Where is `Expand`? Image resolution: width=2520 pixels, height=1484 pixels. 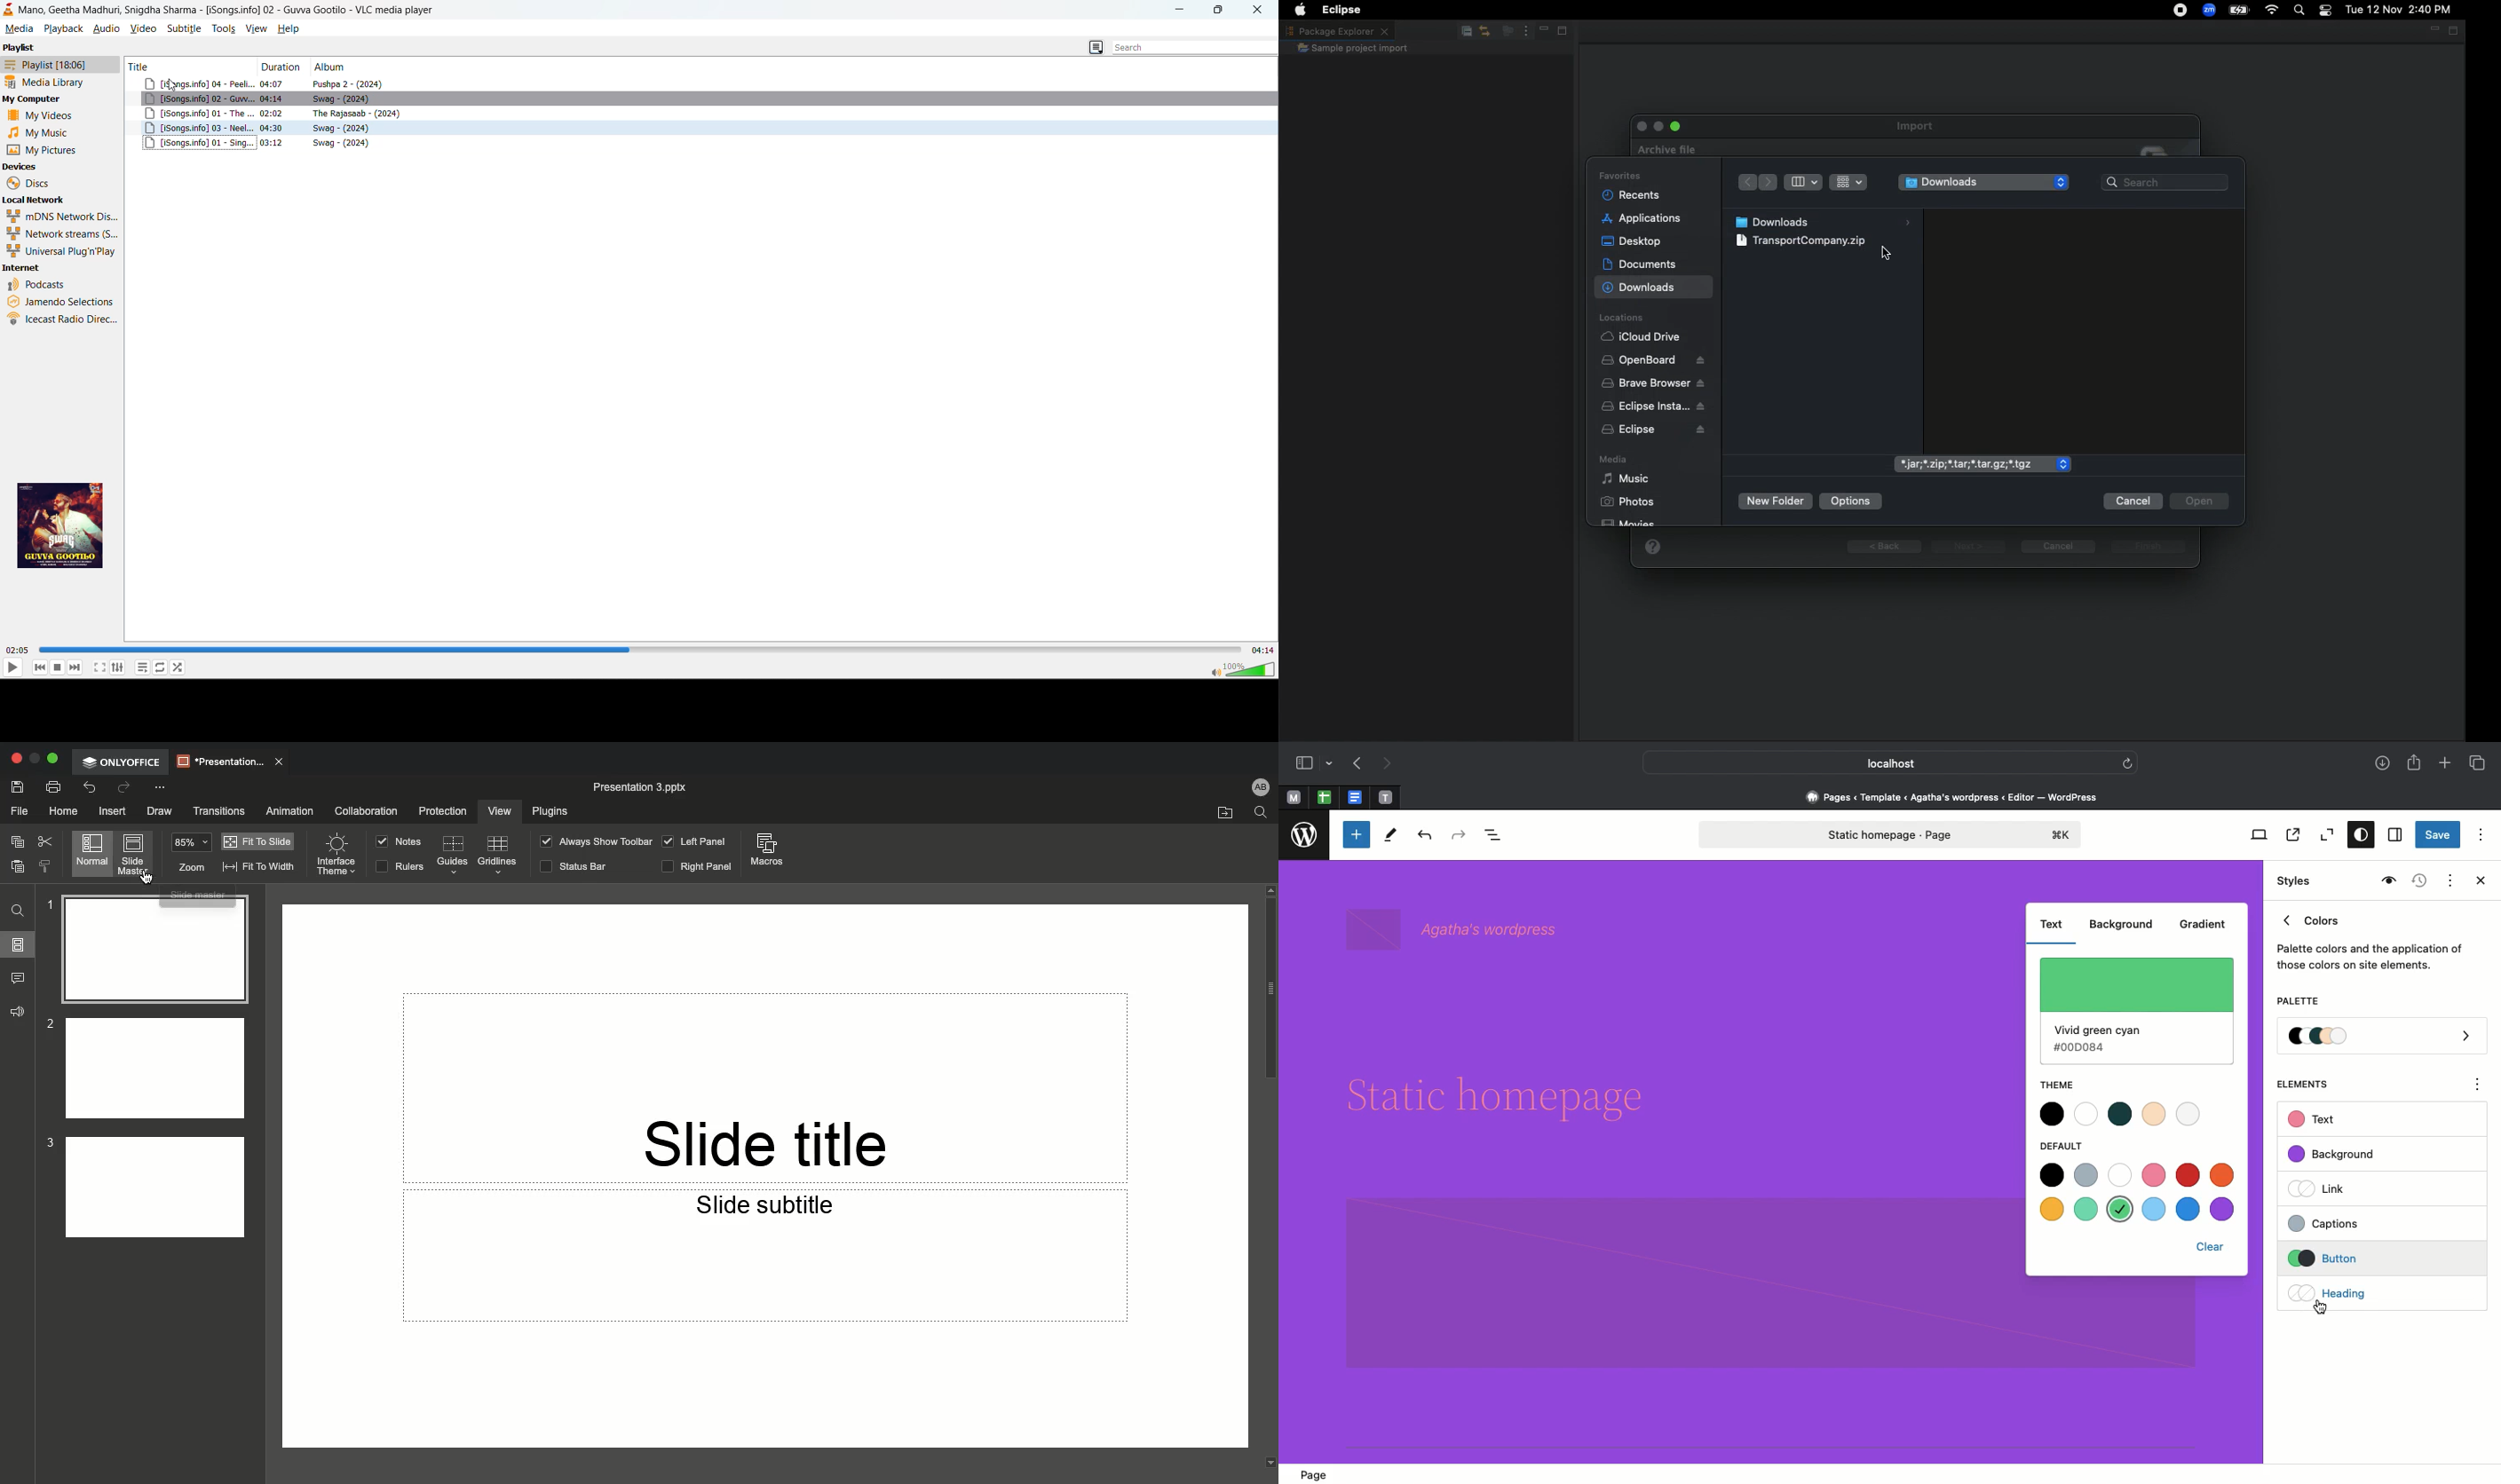
Expand is located at coordinates (52, 759).